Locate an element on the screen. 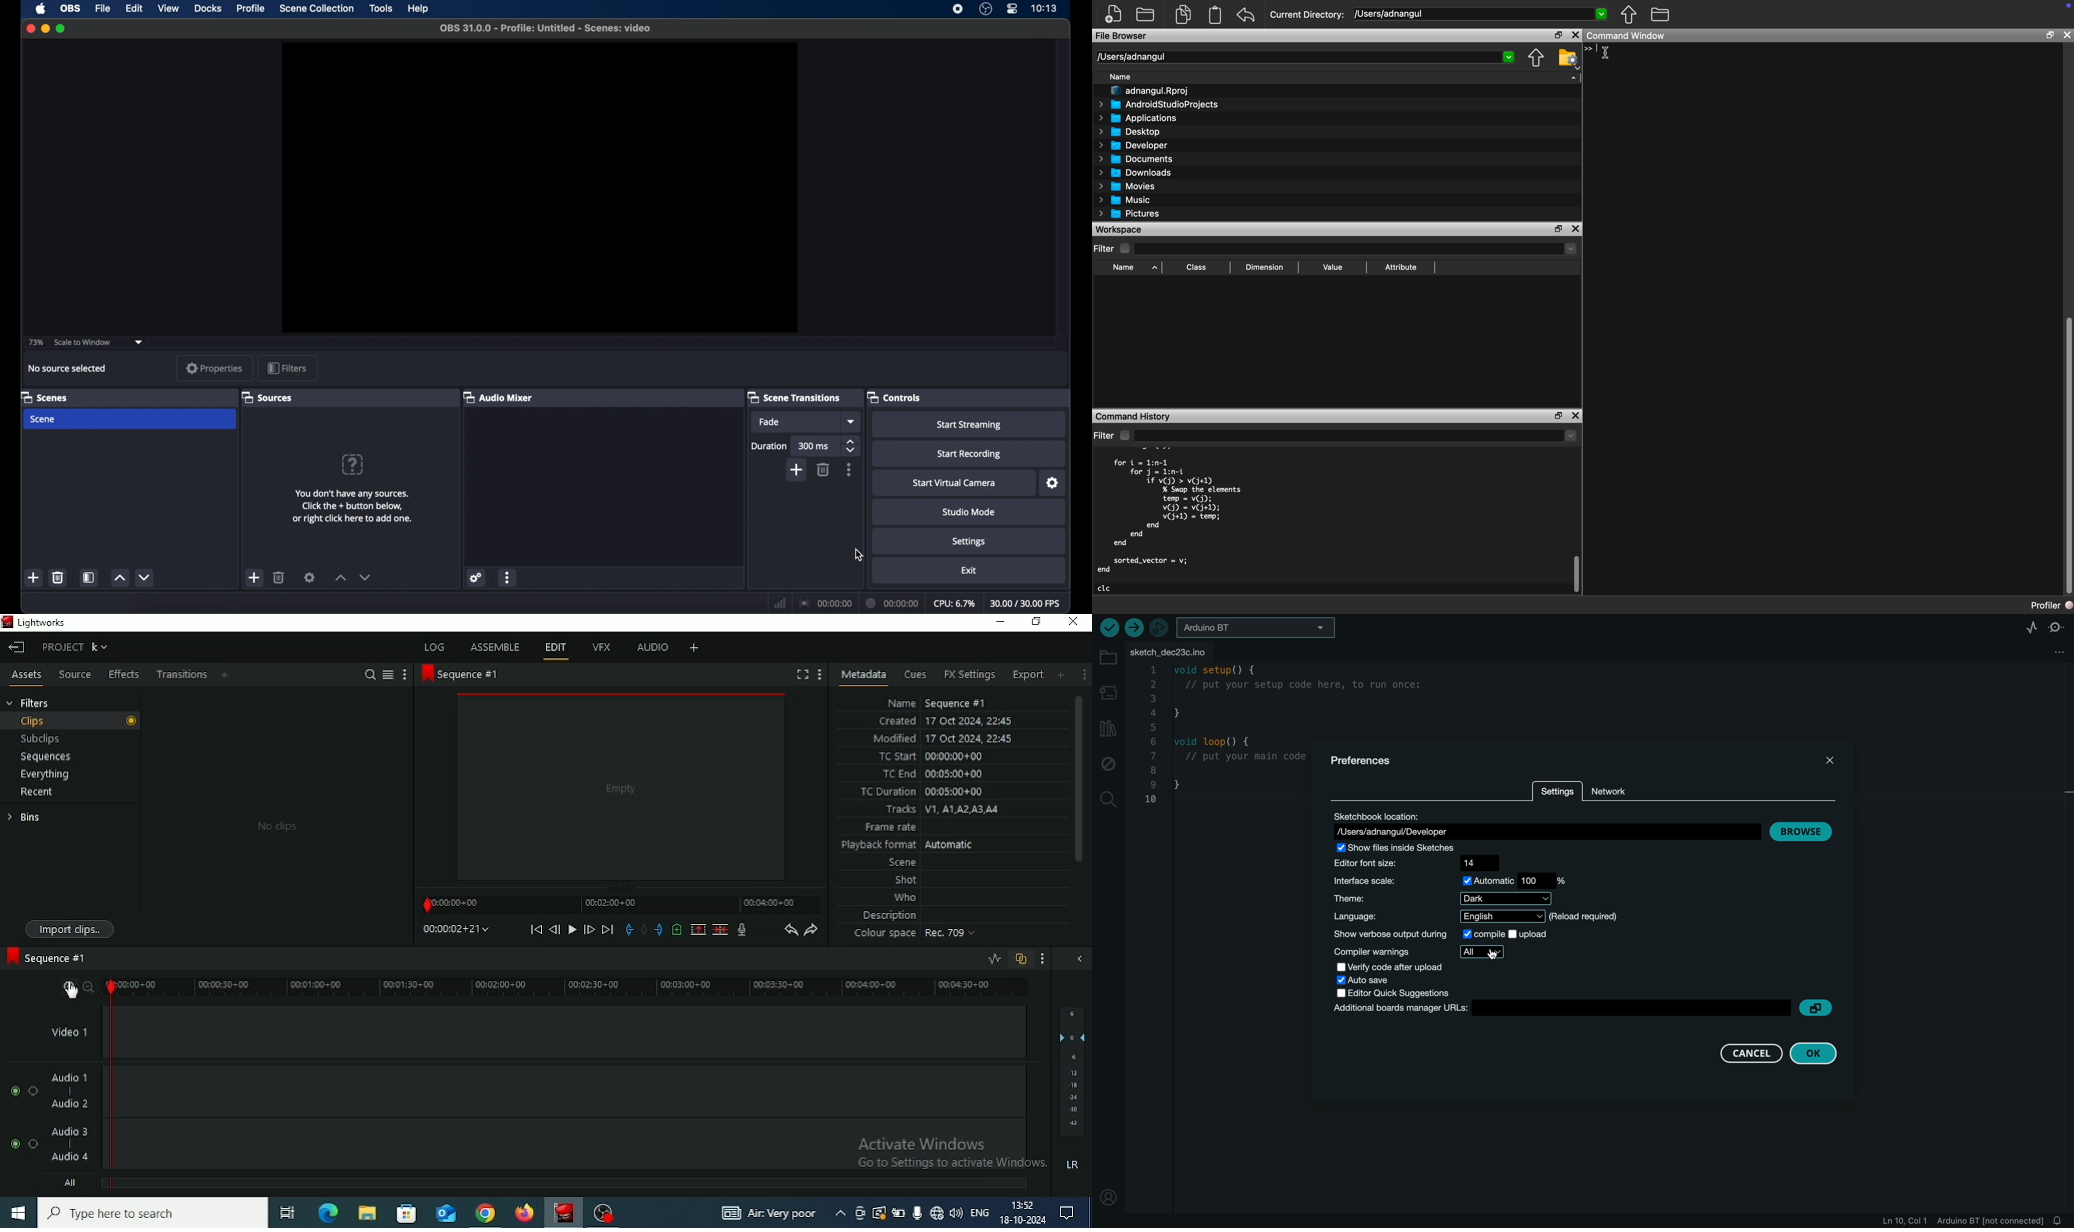 The image size is (2100, 1232). Sequence #1 is located at coordinates (45, 956).